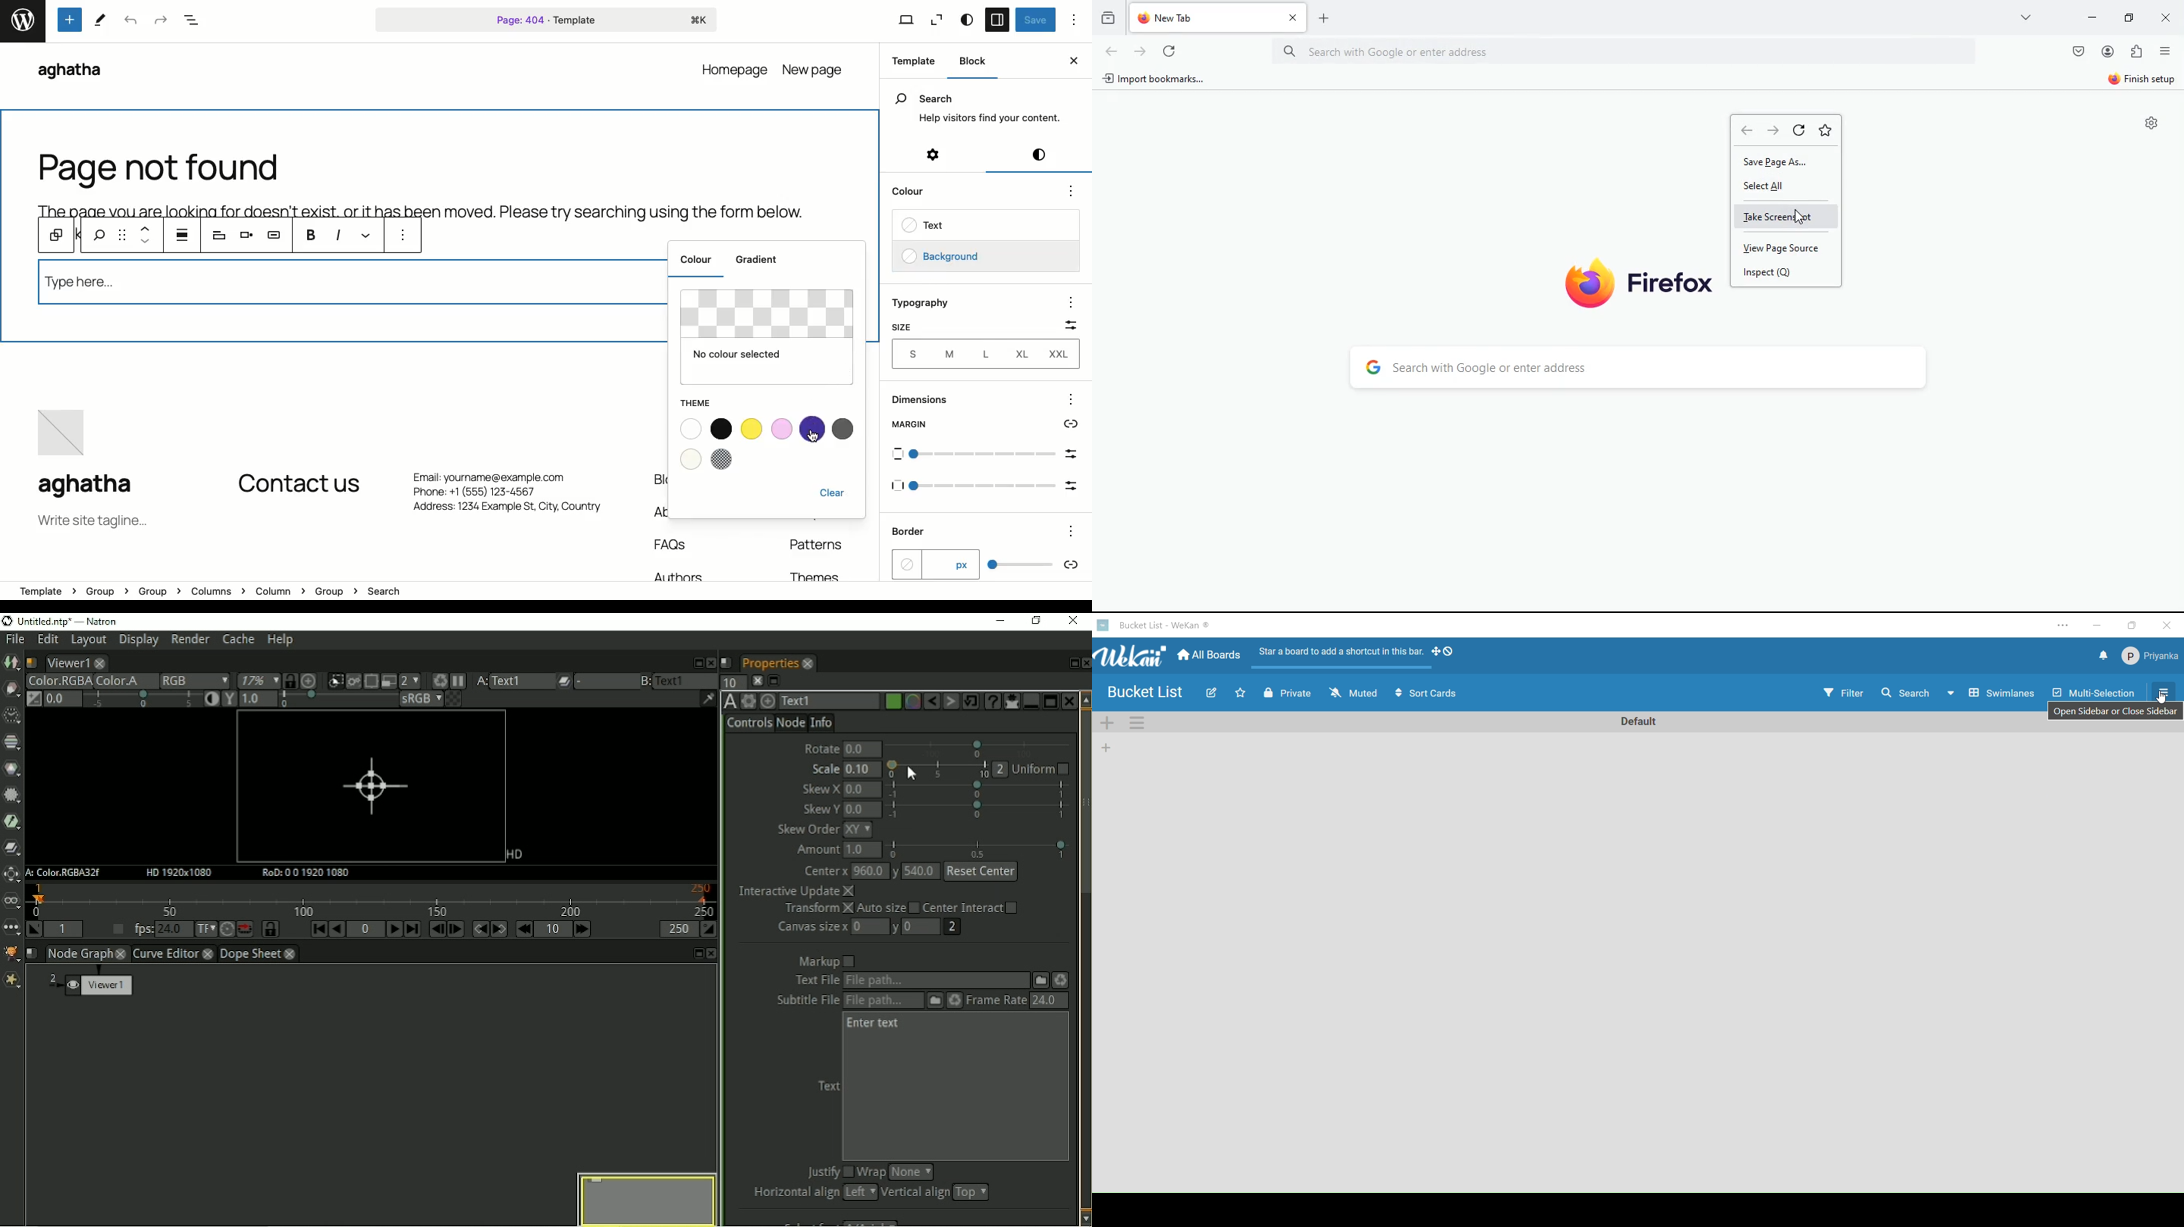 The height and width of the screenshot is (1232, 2184). I want to click on Patterns, so click(820, 550).